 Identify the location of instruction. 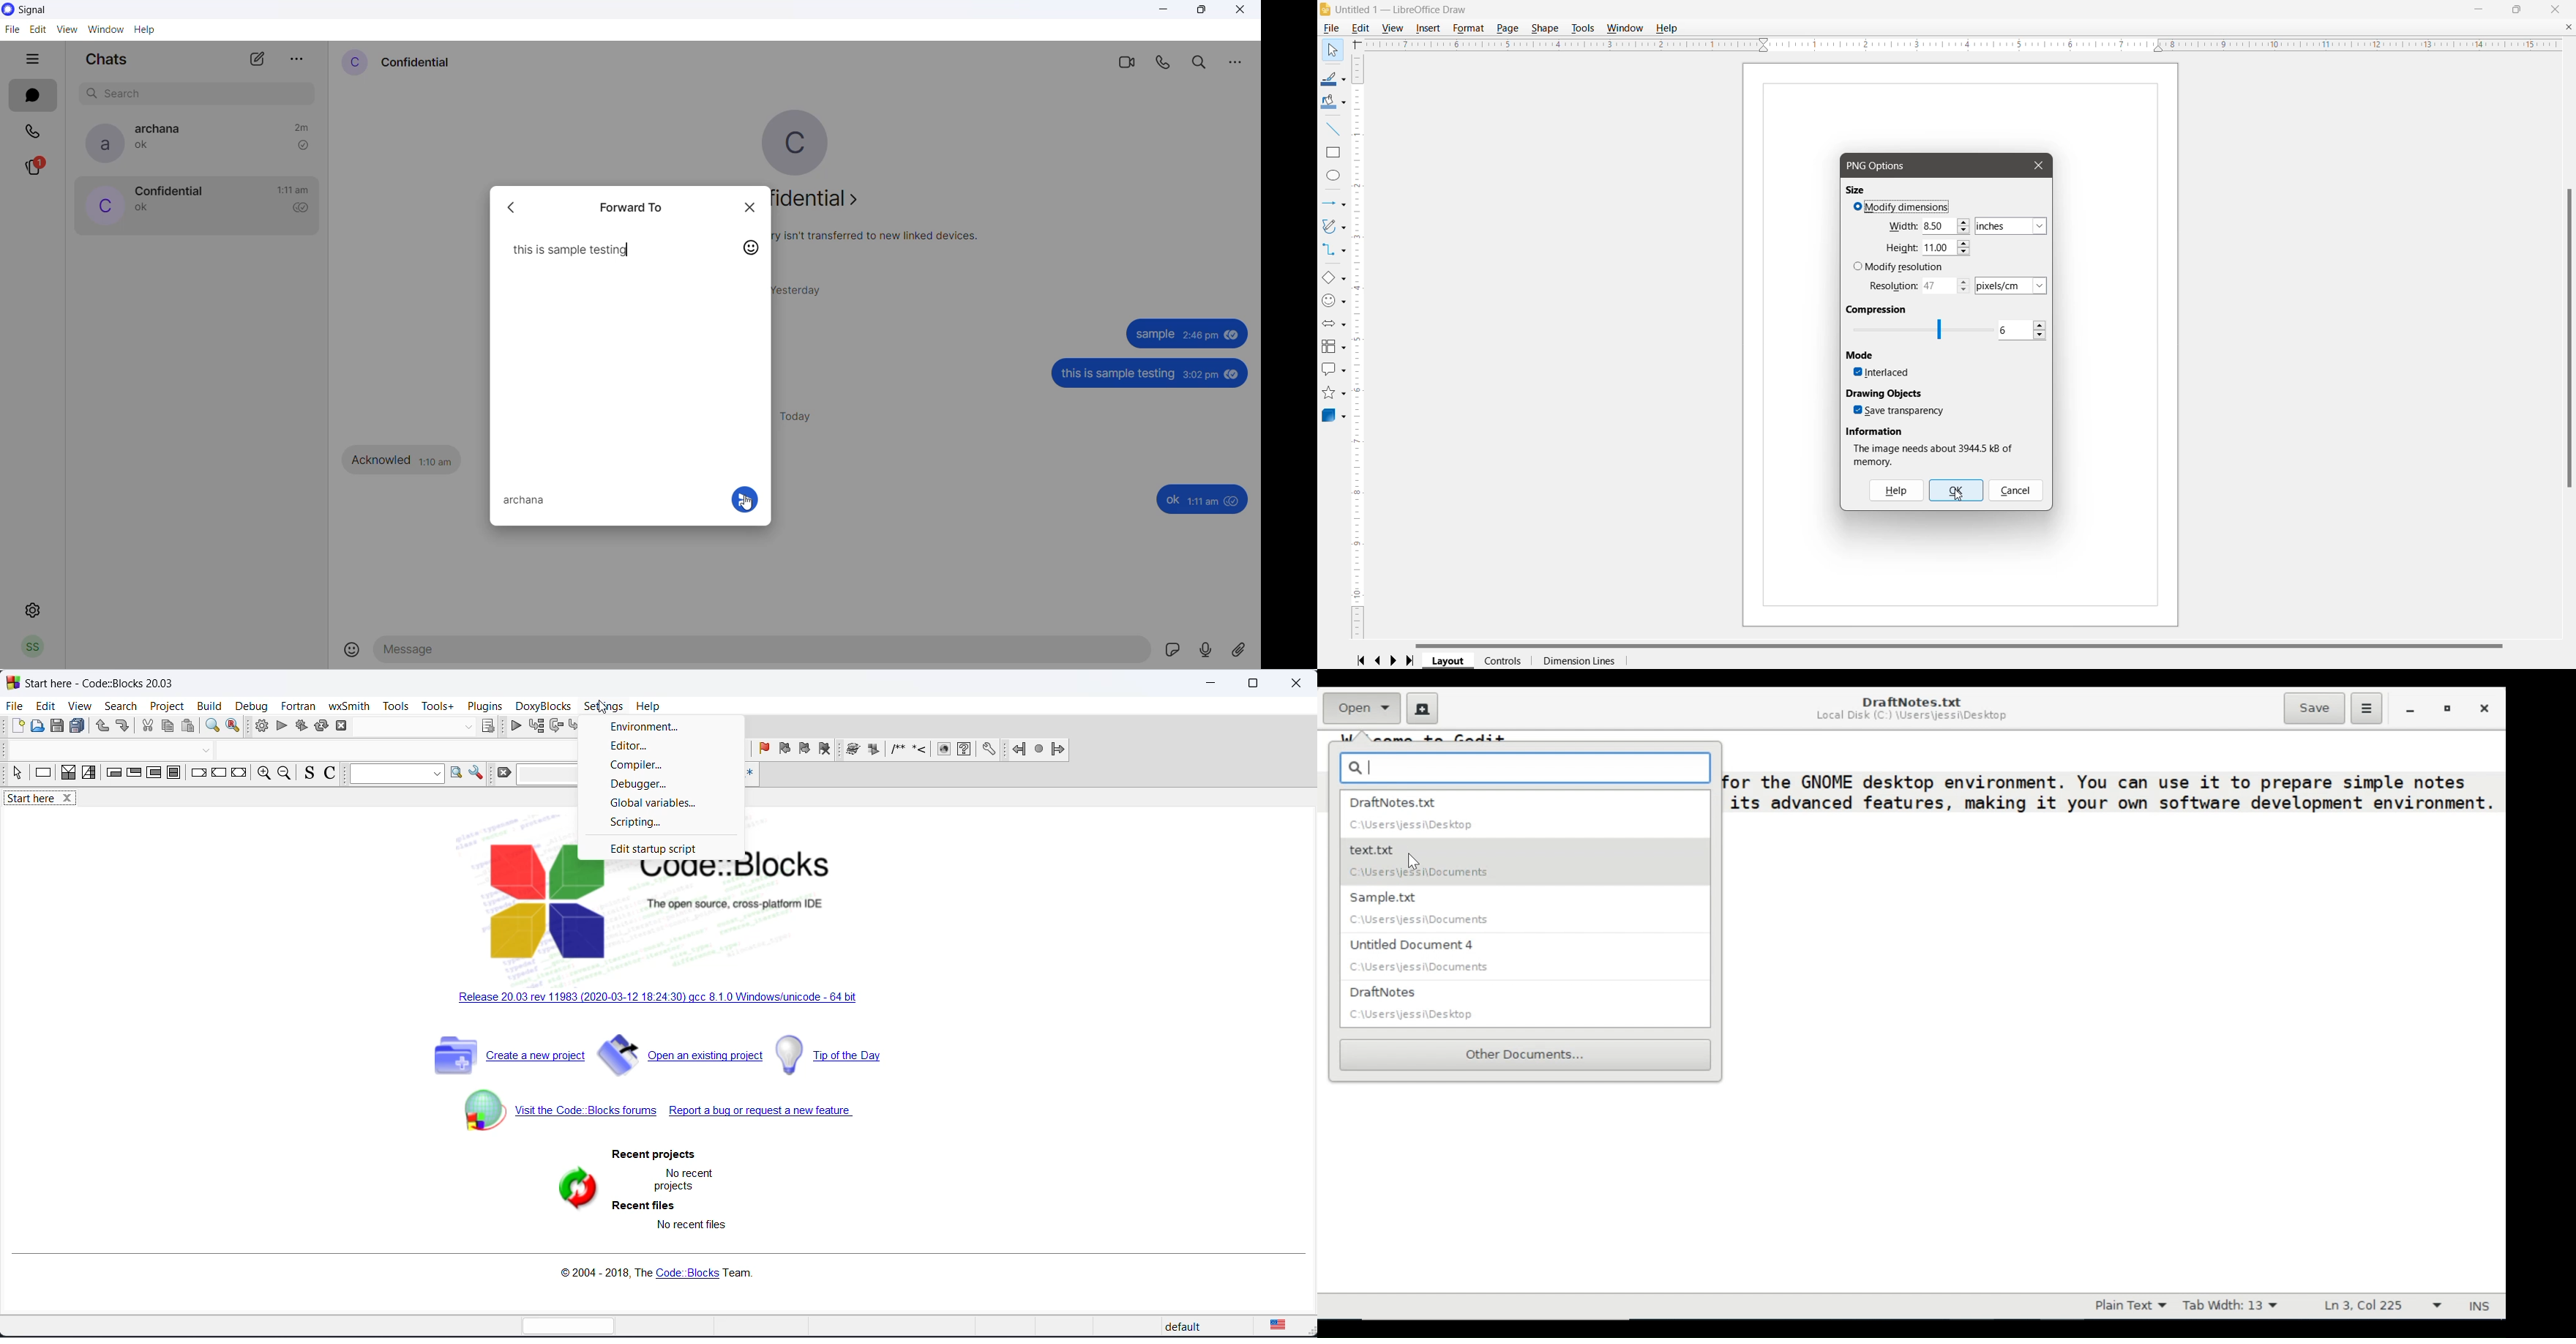
(42, 771).